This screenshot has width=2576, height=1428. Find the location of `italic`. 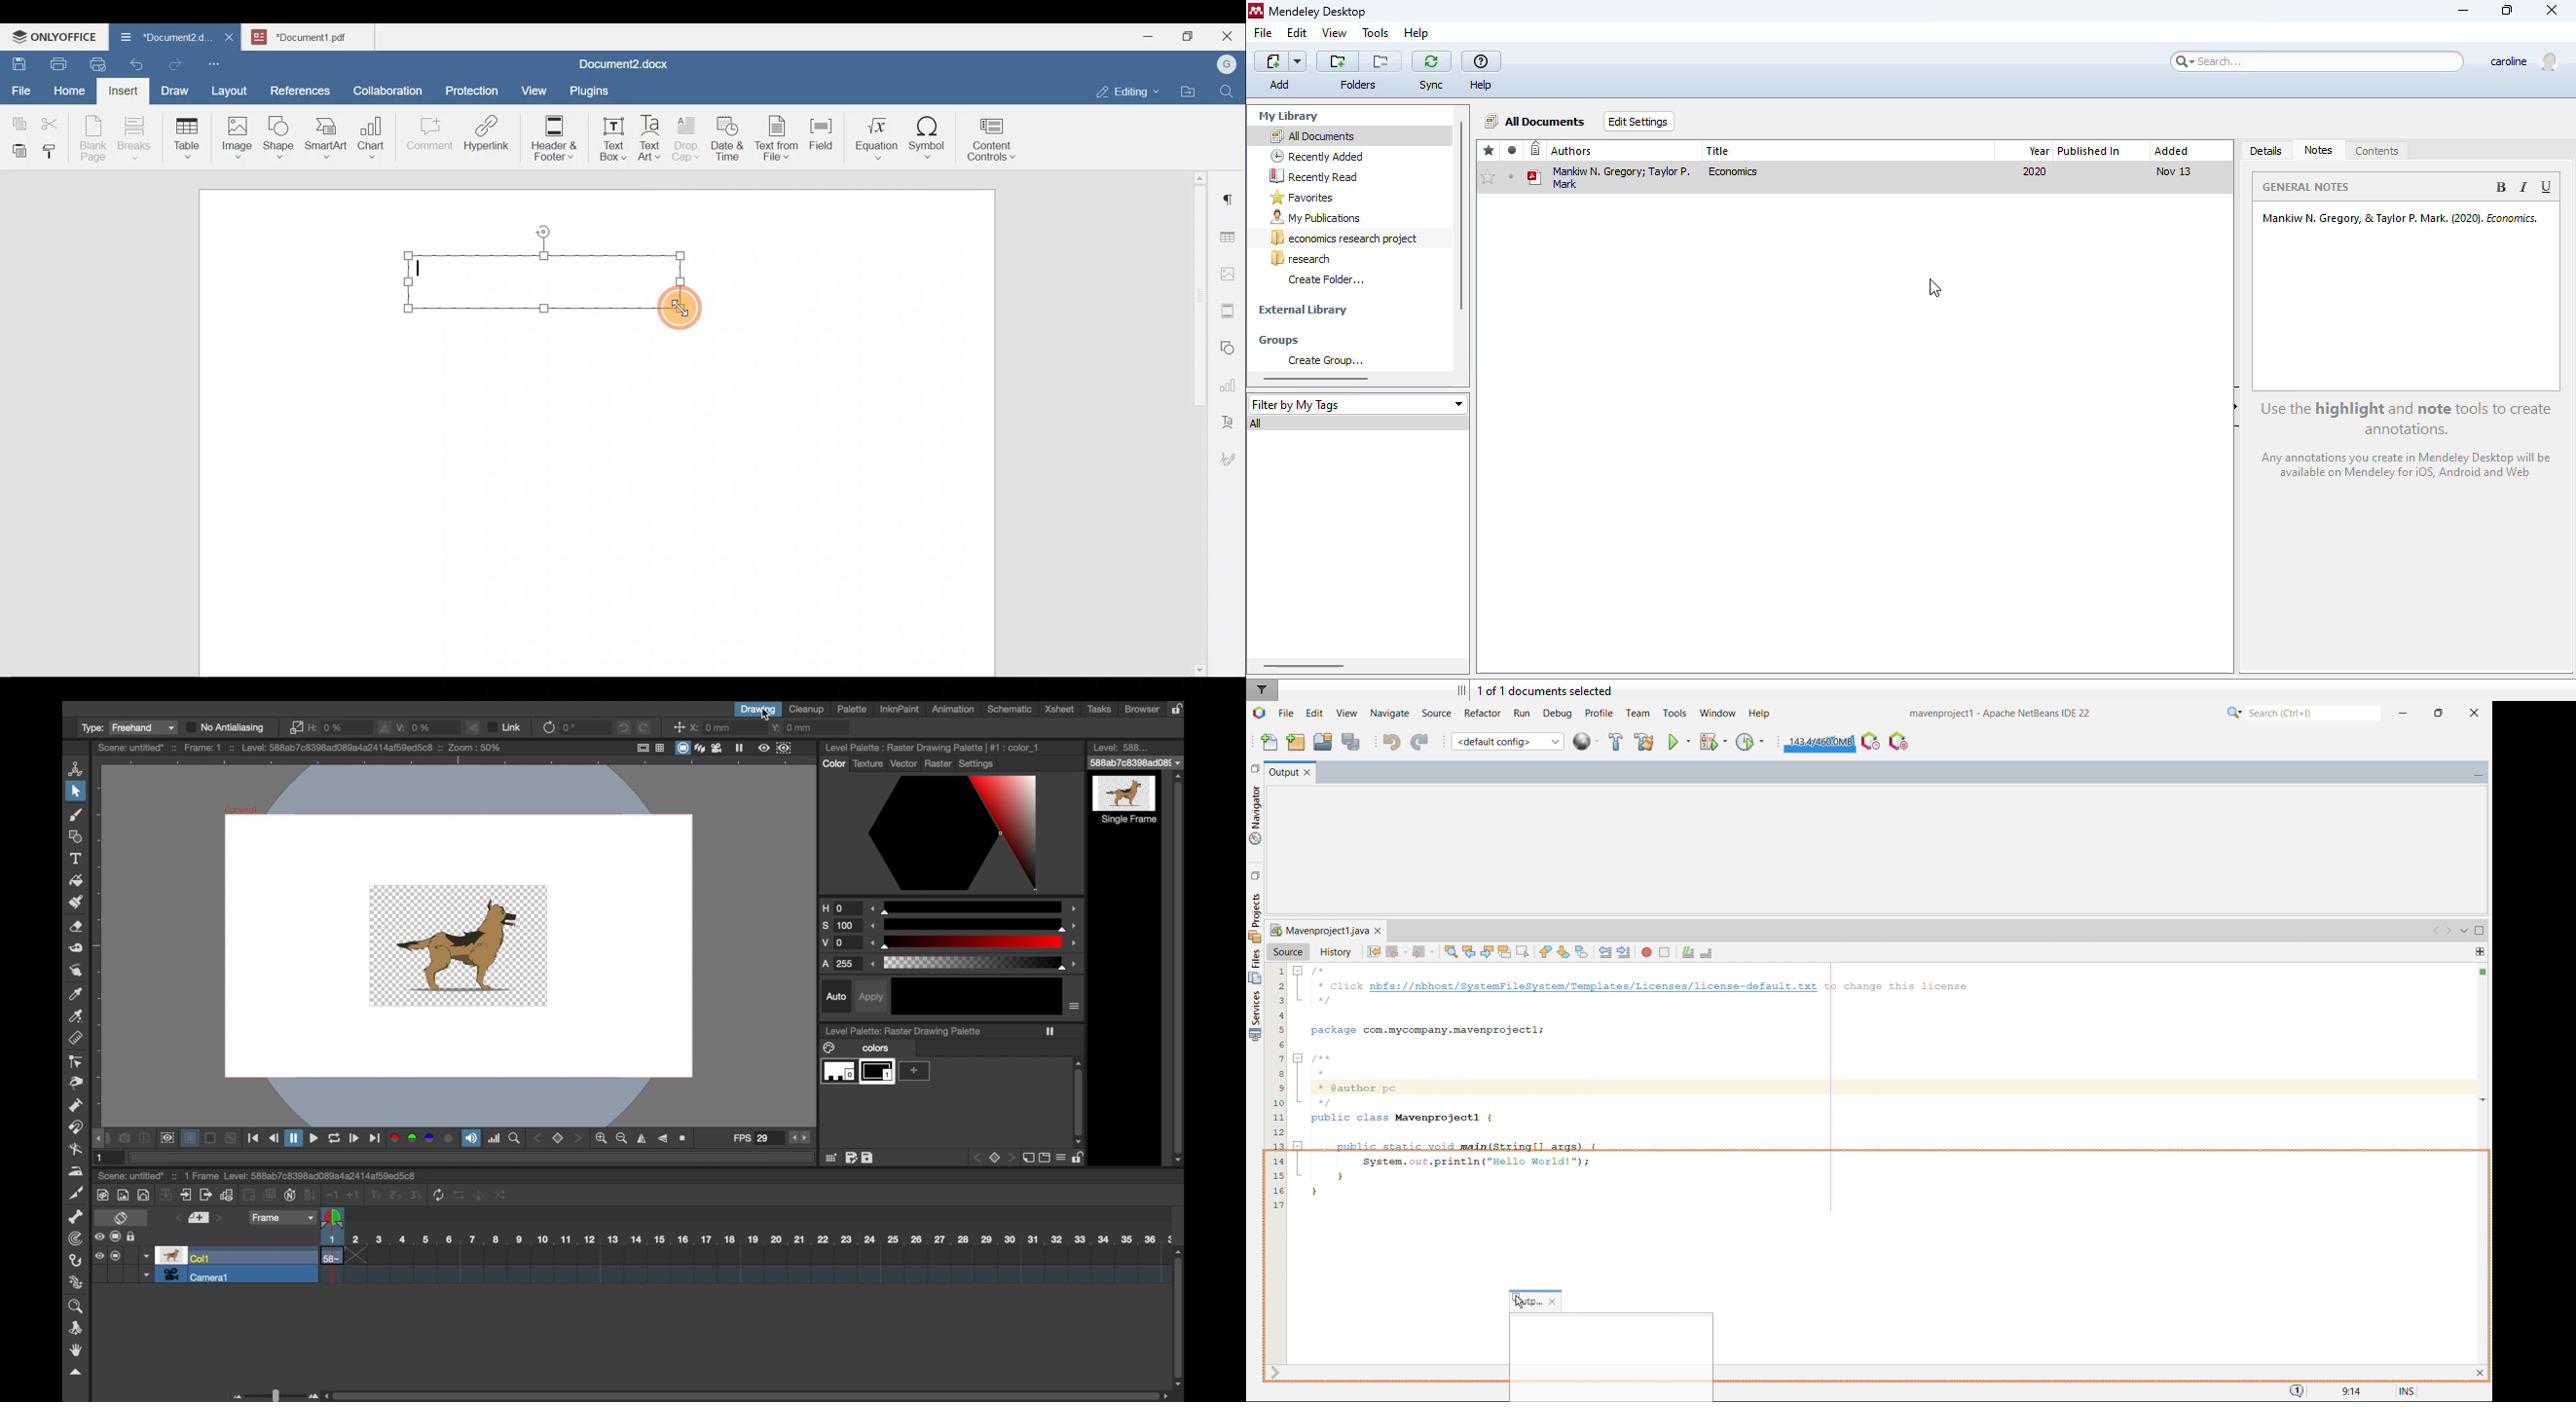

italic is located at coordinates (2522, 187).